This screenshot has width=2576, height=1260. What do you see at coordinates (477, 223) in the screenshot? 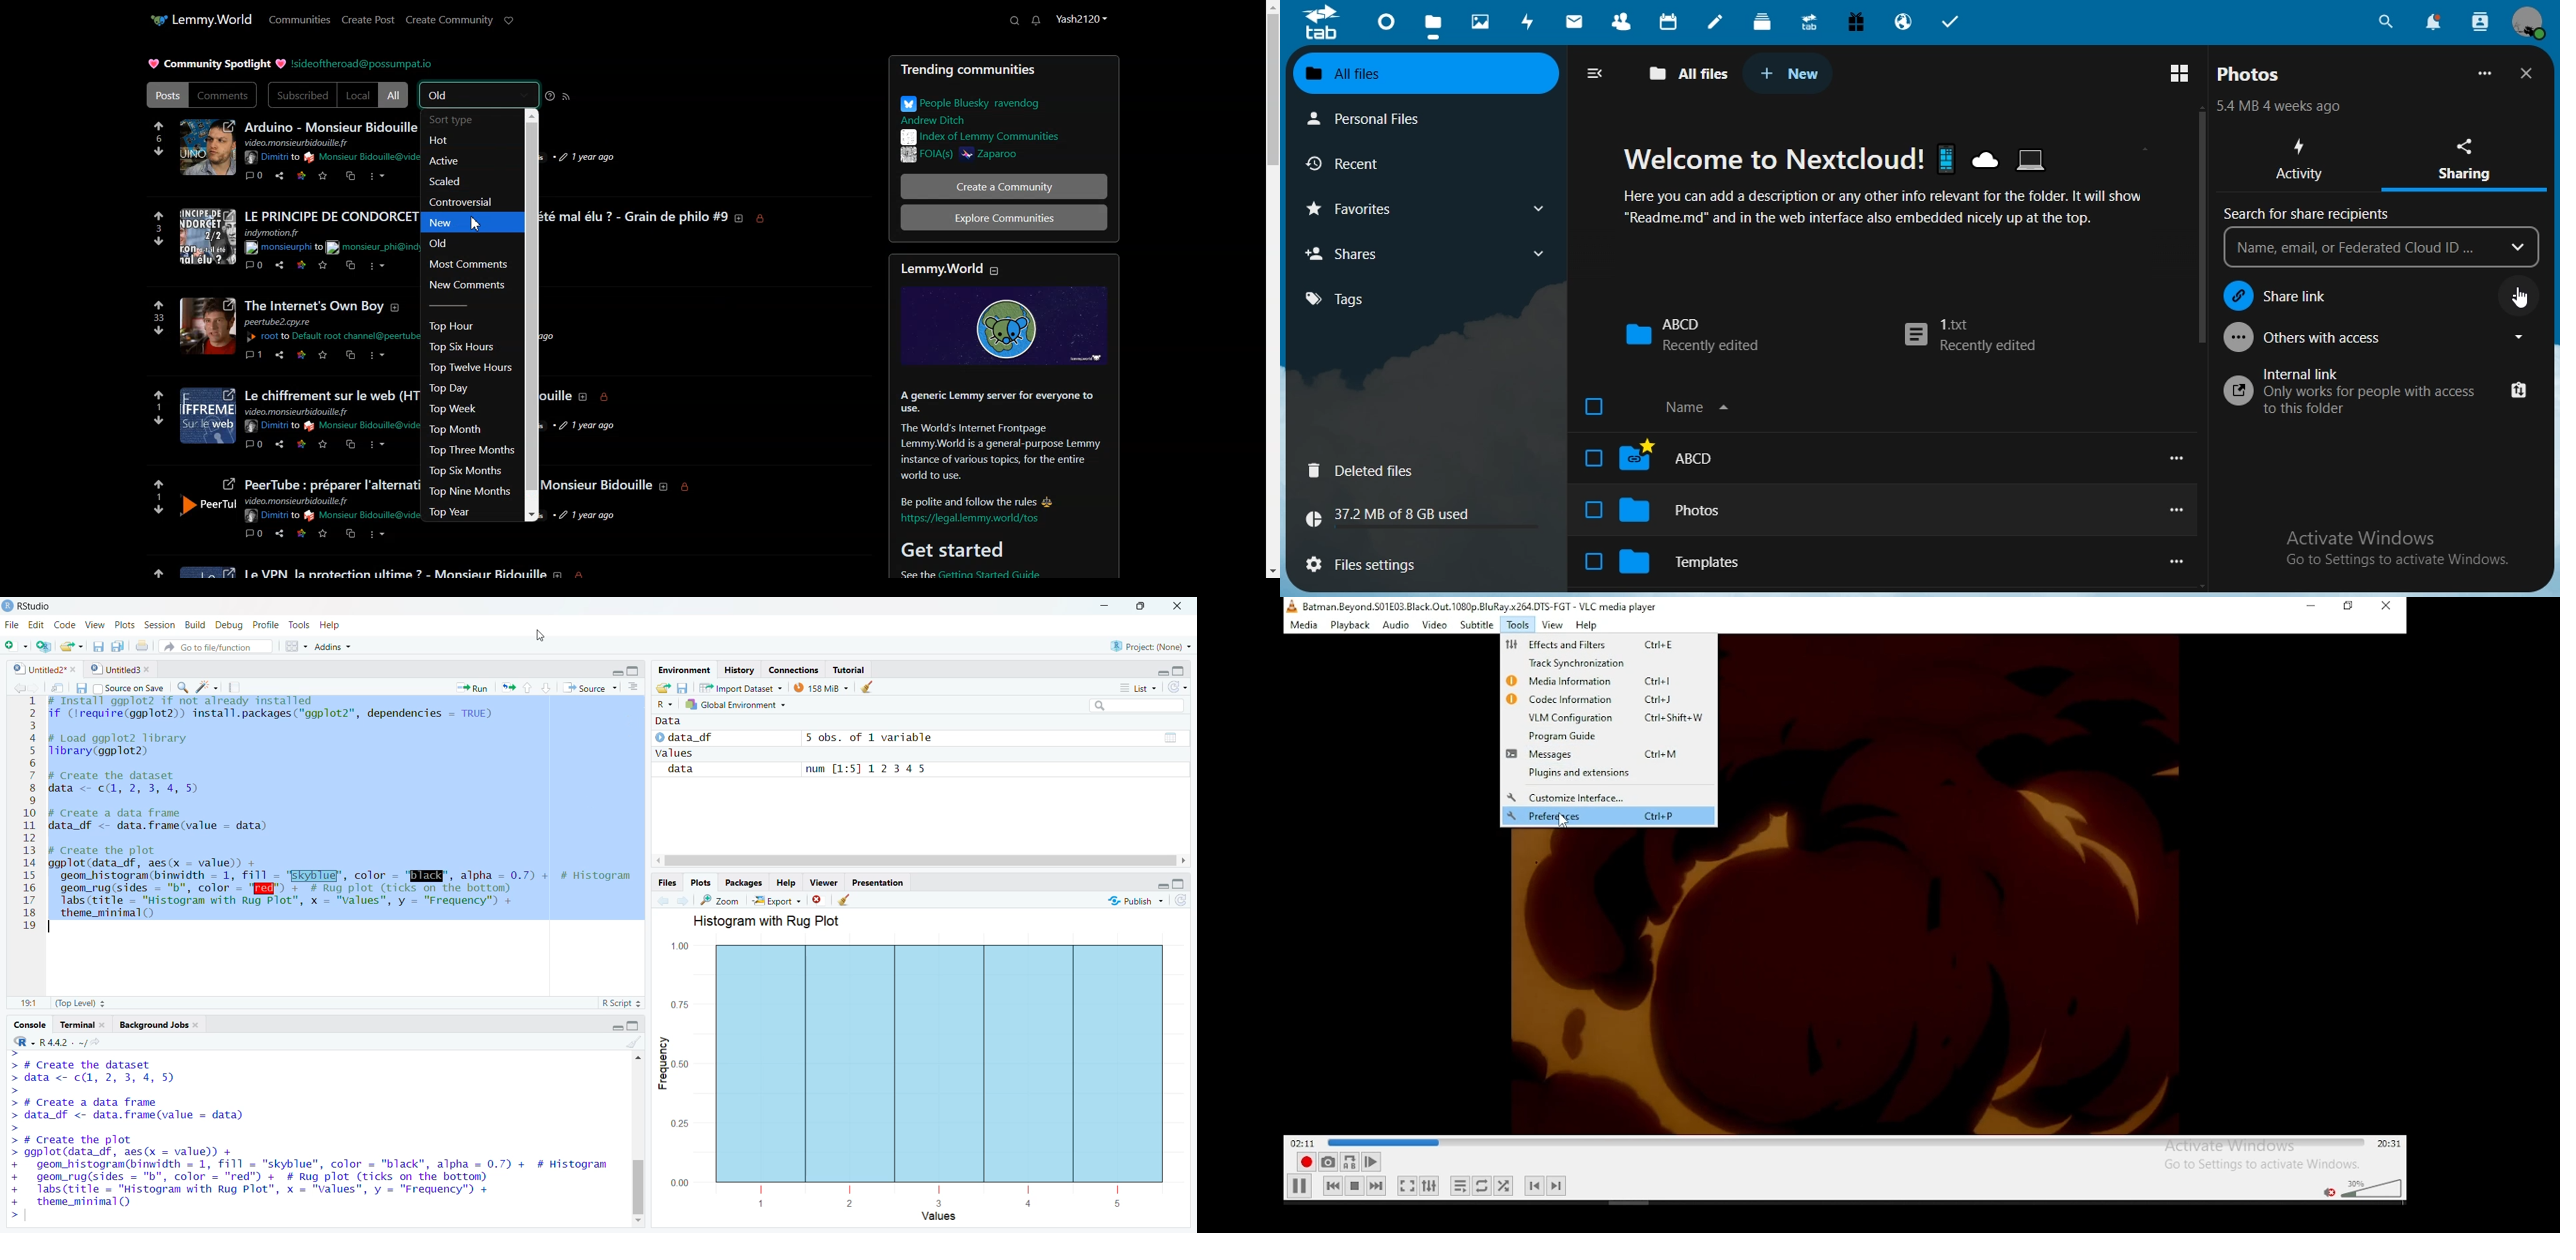
I see `Cursor` at bounding box center [477, 223].